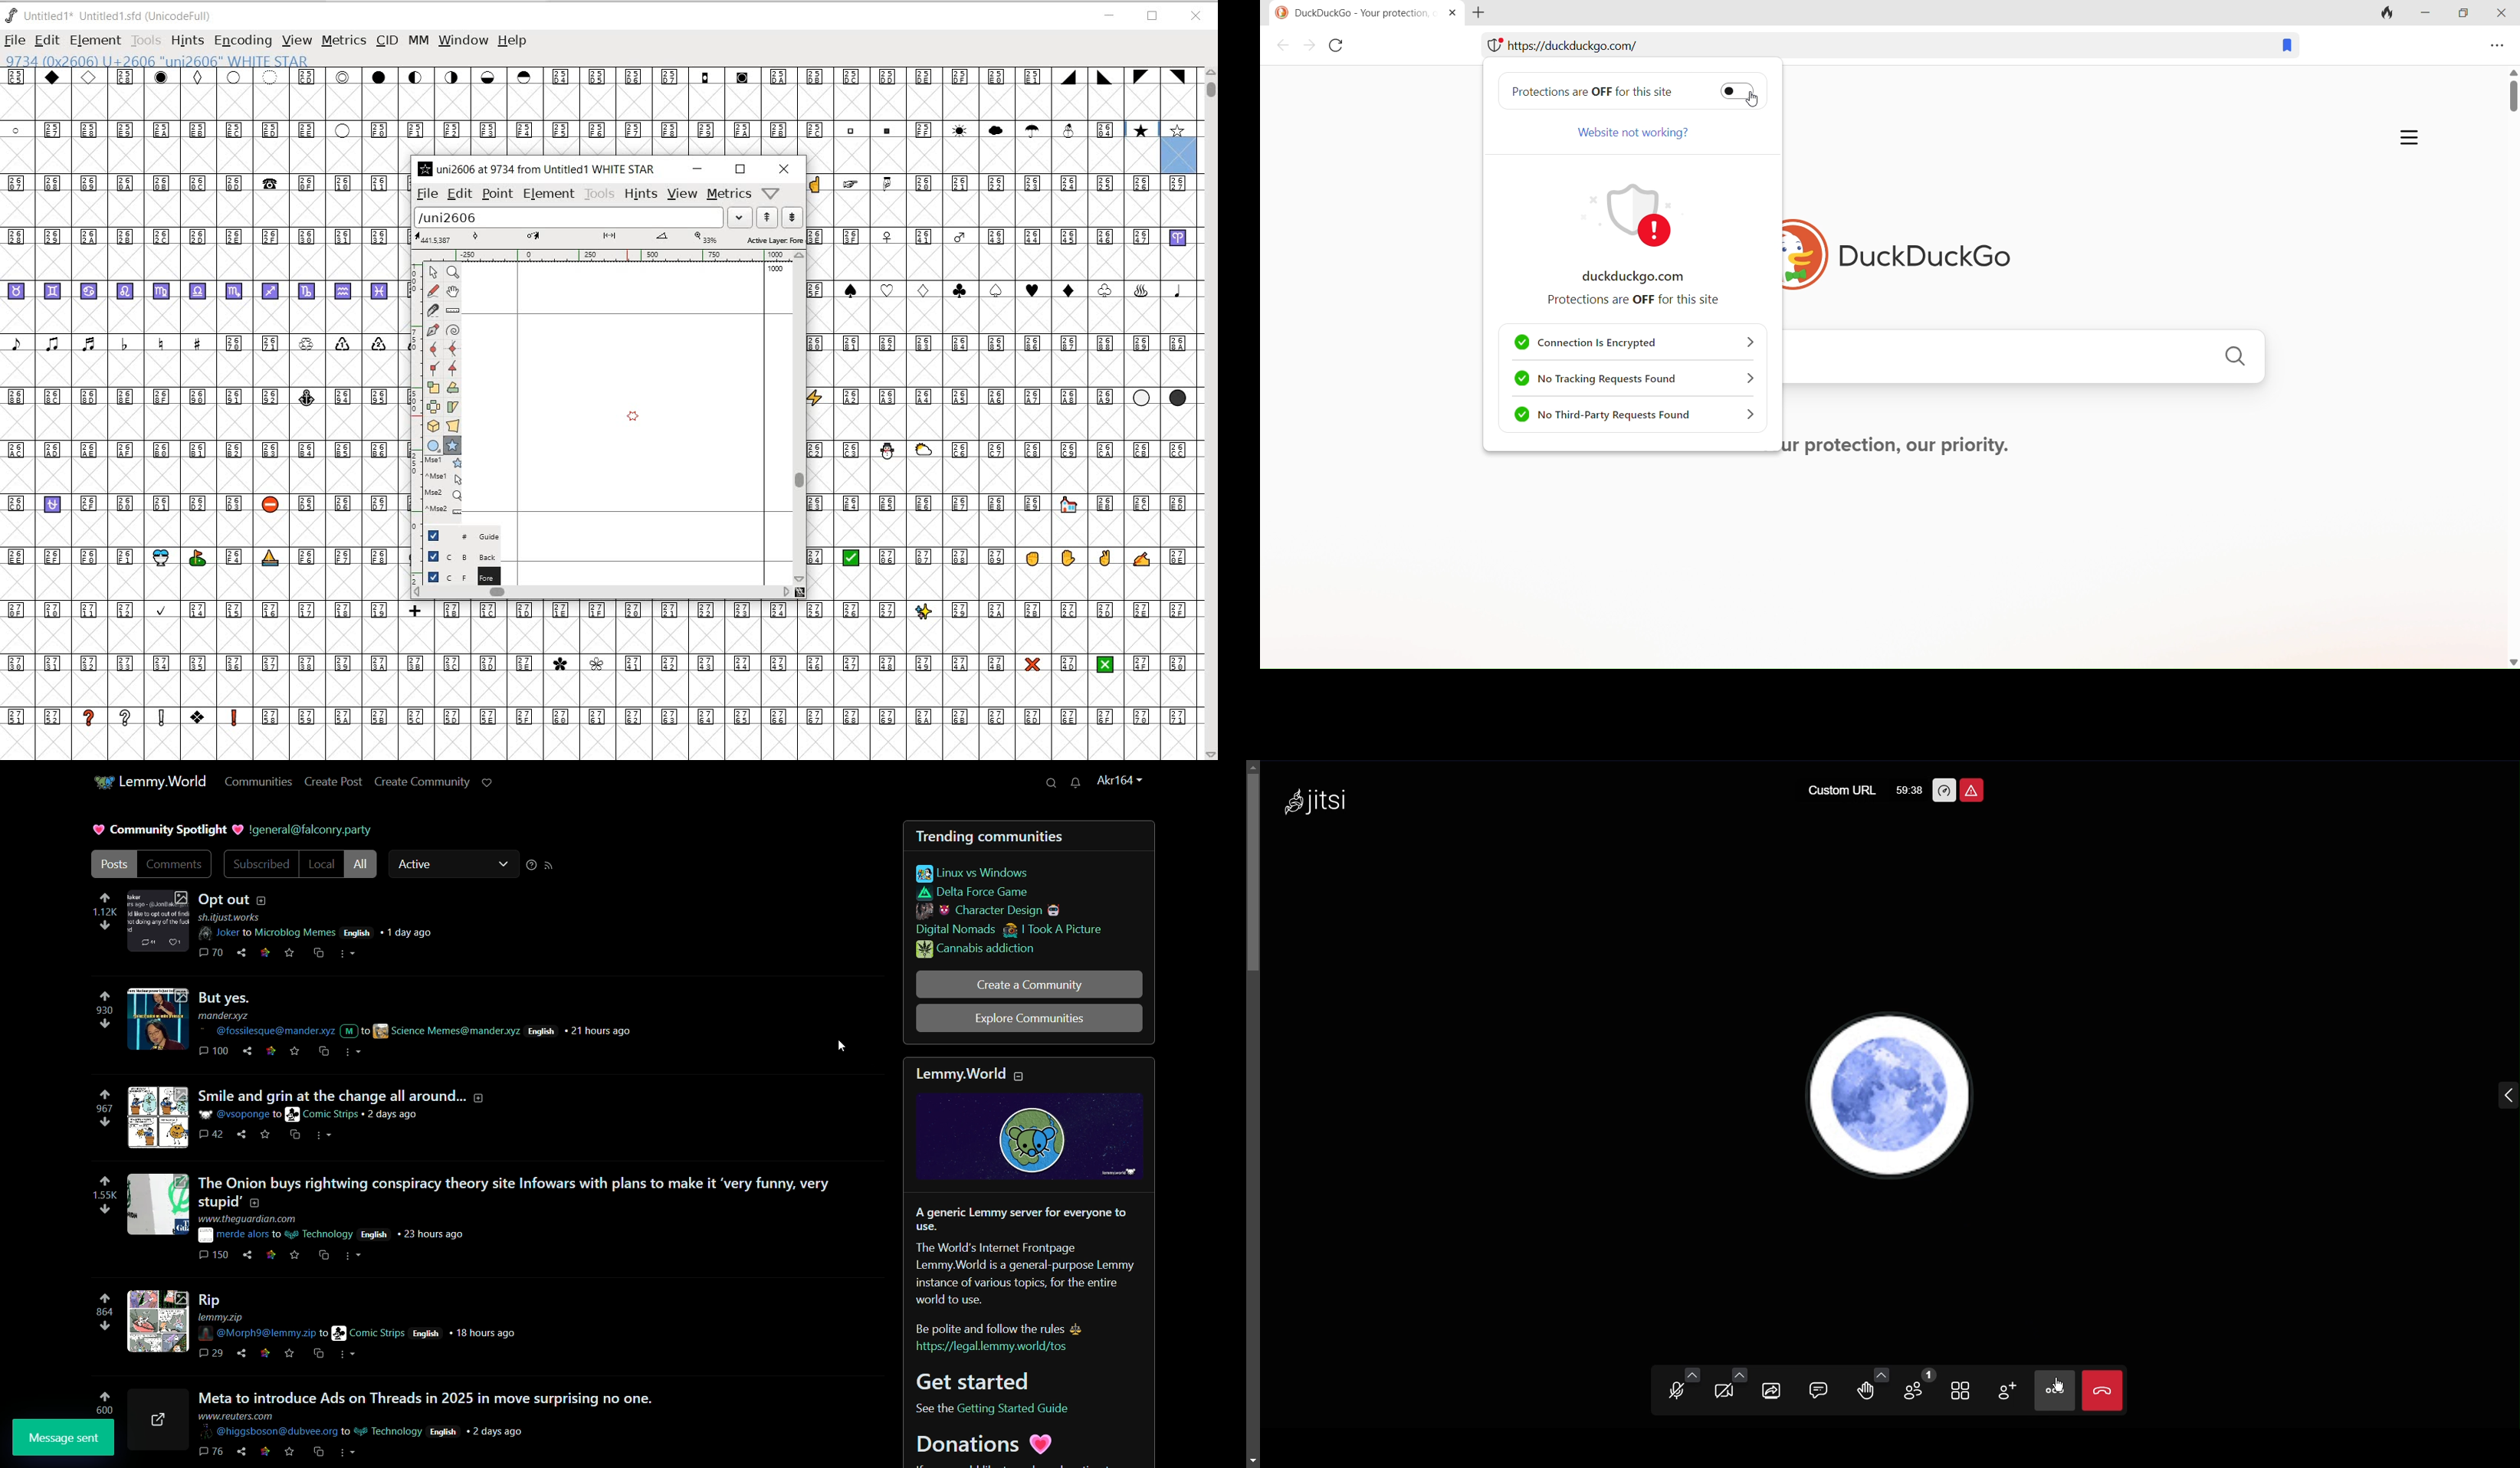 Image resolution: width=2520 pixels, height=1484 pixels. What do you see at coordinates (1309, 47) in the screenshot?
I see `forward` at bounding box center [1309, 47].